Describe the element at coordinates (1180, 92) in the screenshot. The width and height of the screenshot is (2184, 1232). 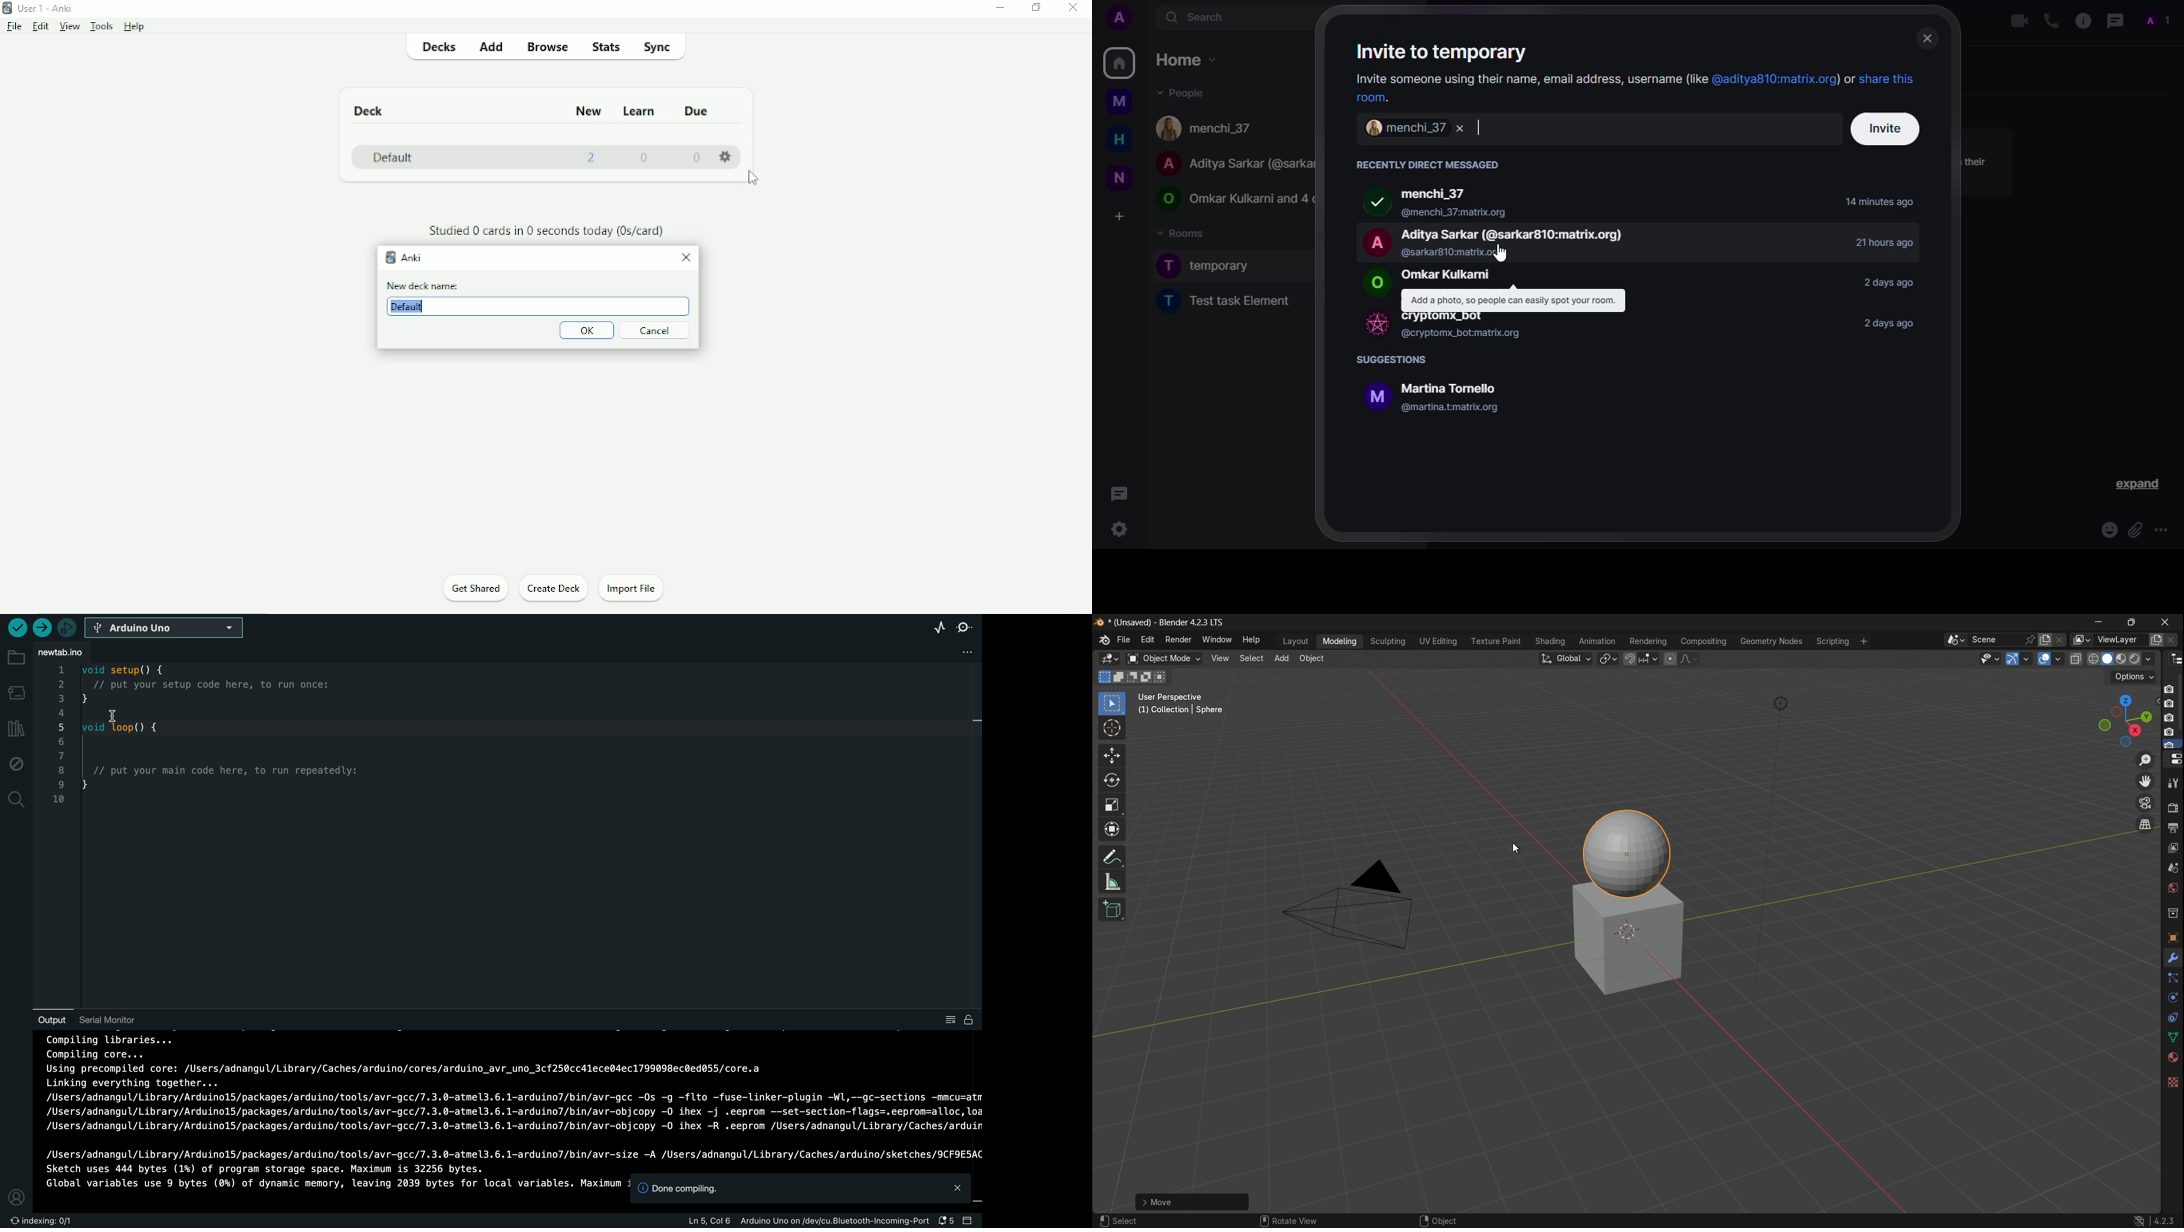
I see `people` at that location.